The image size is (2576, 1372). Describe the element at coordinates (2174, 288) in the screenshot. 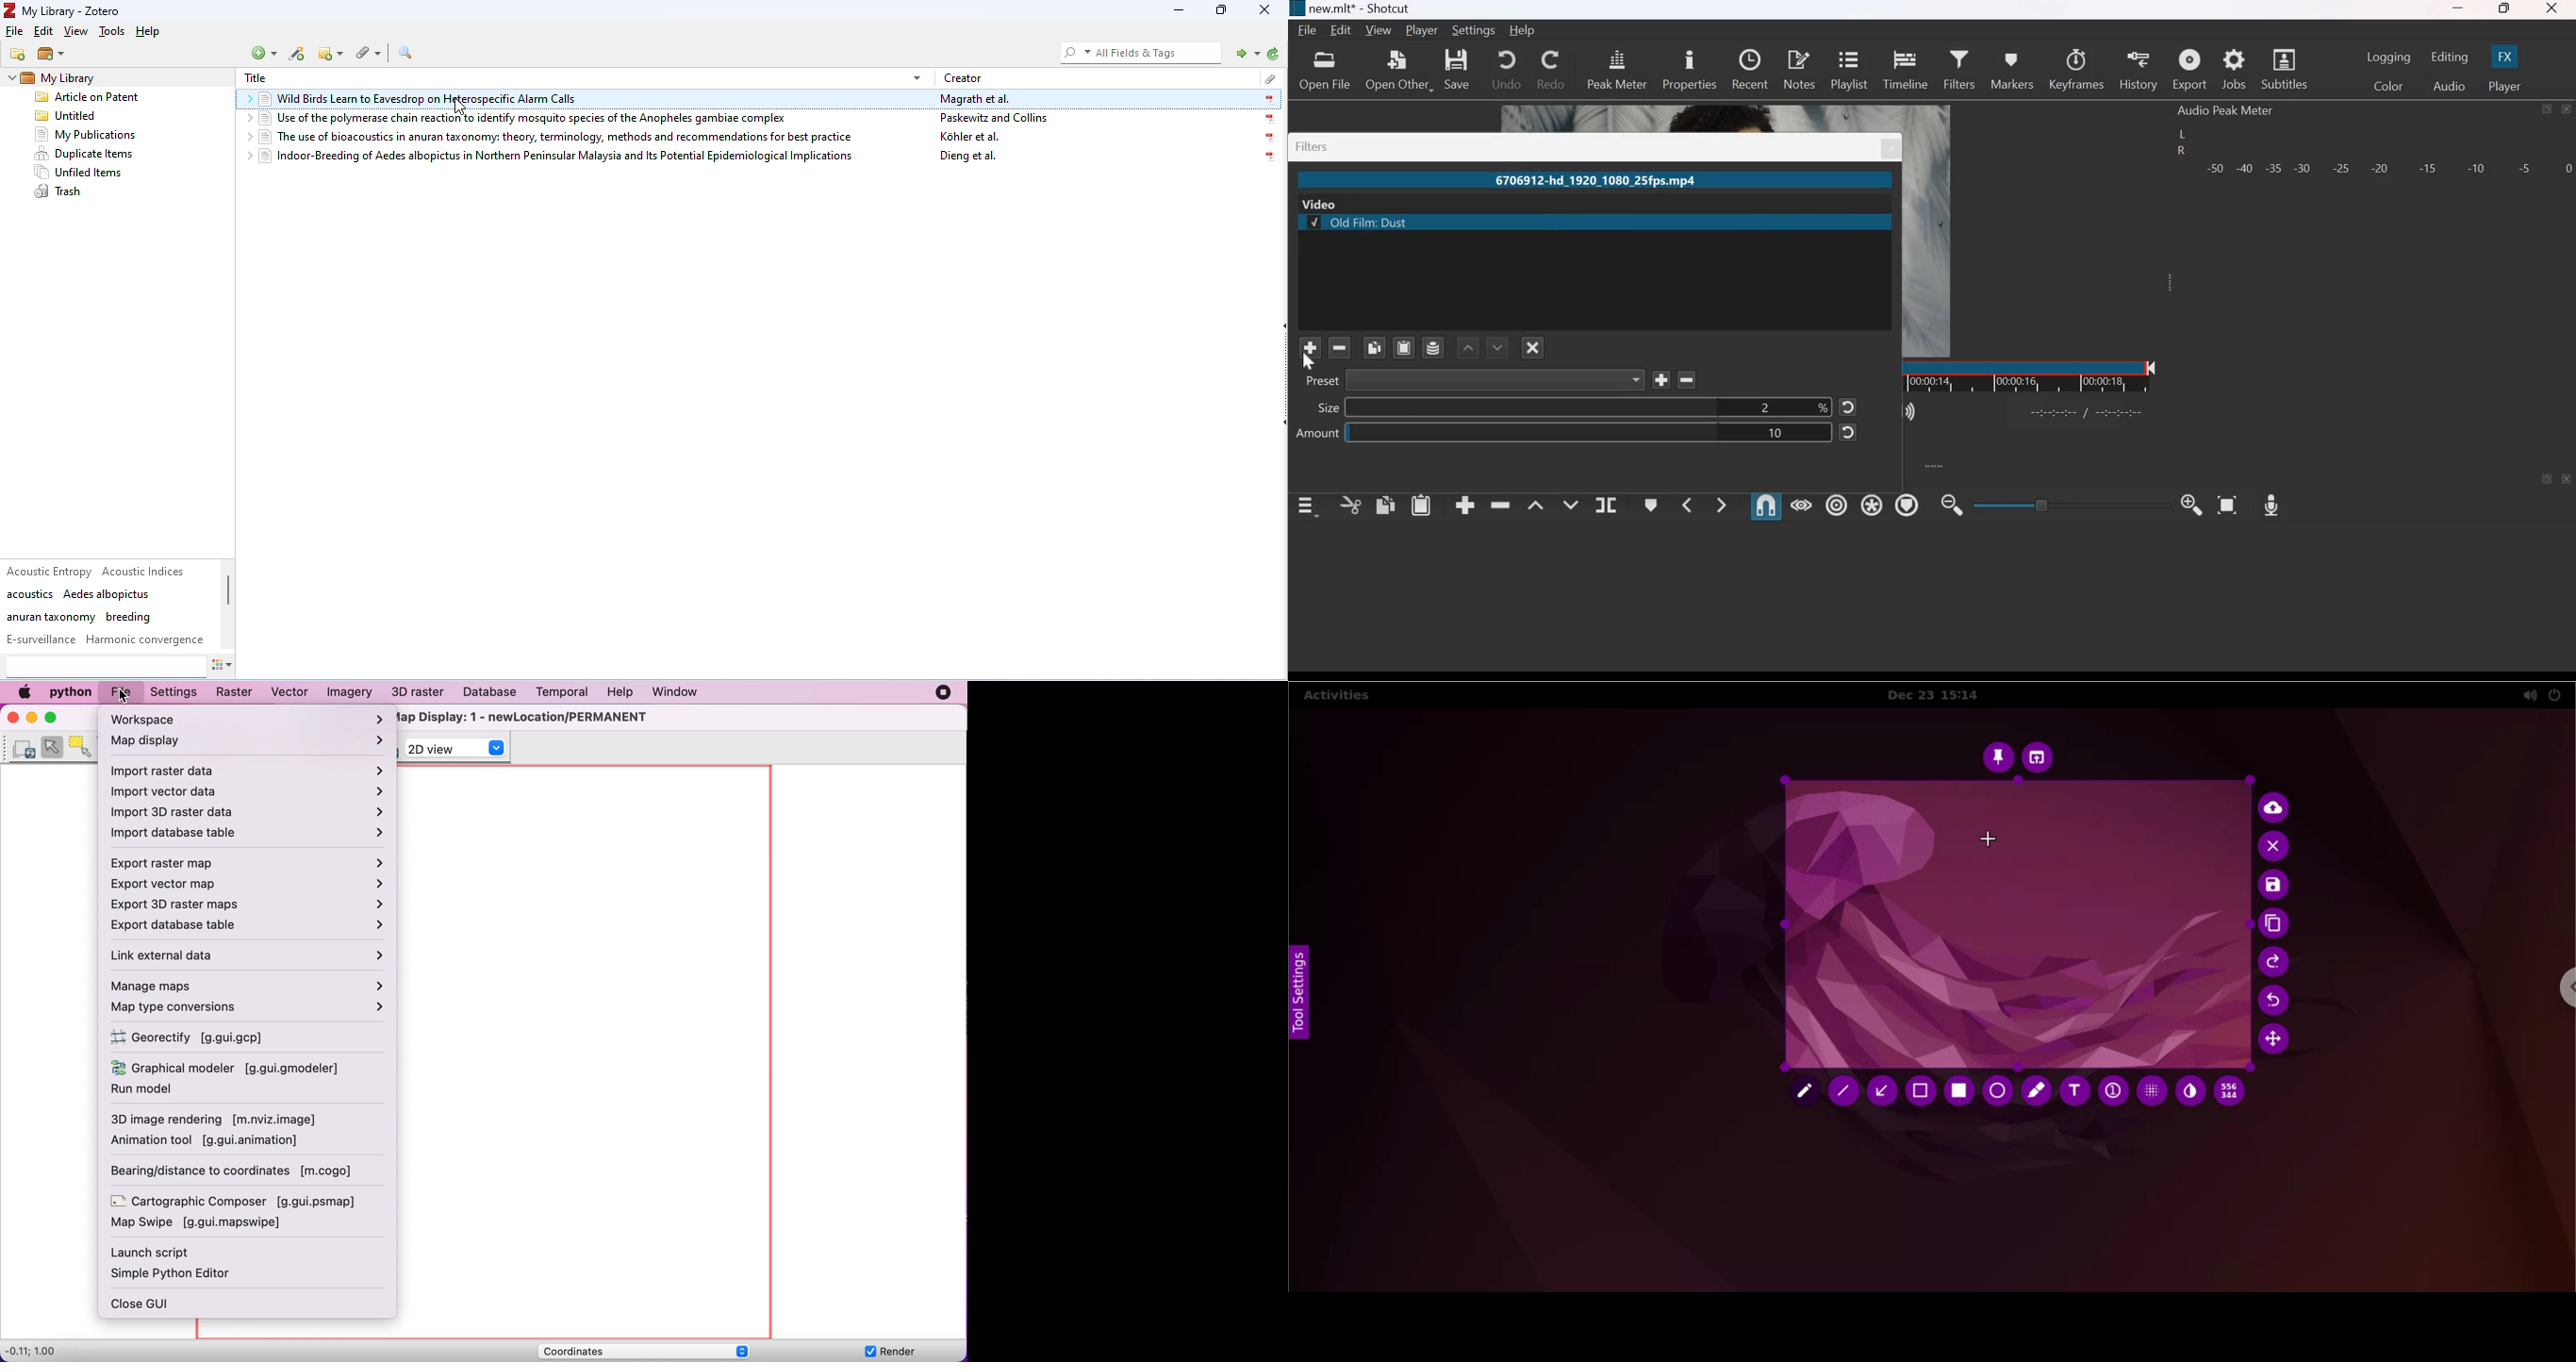

I see `expand` at that location.